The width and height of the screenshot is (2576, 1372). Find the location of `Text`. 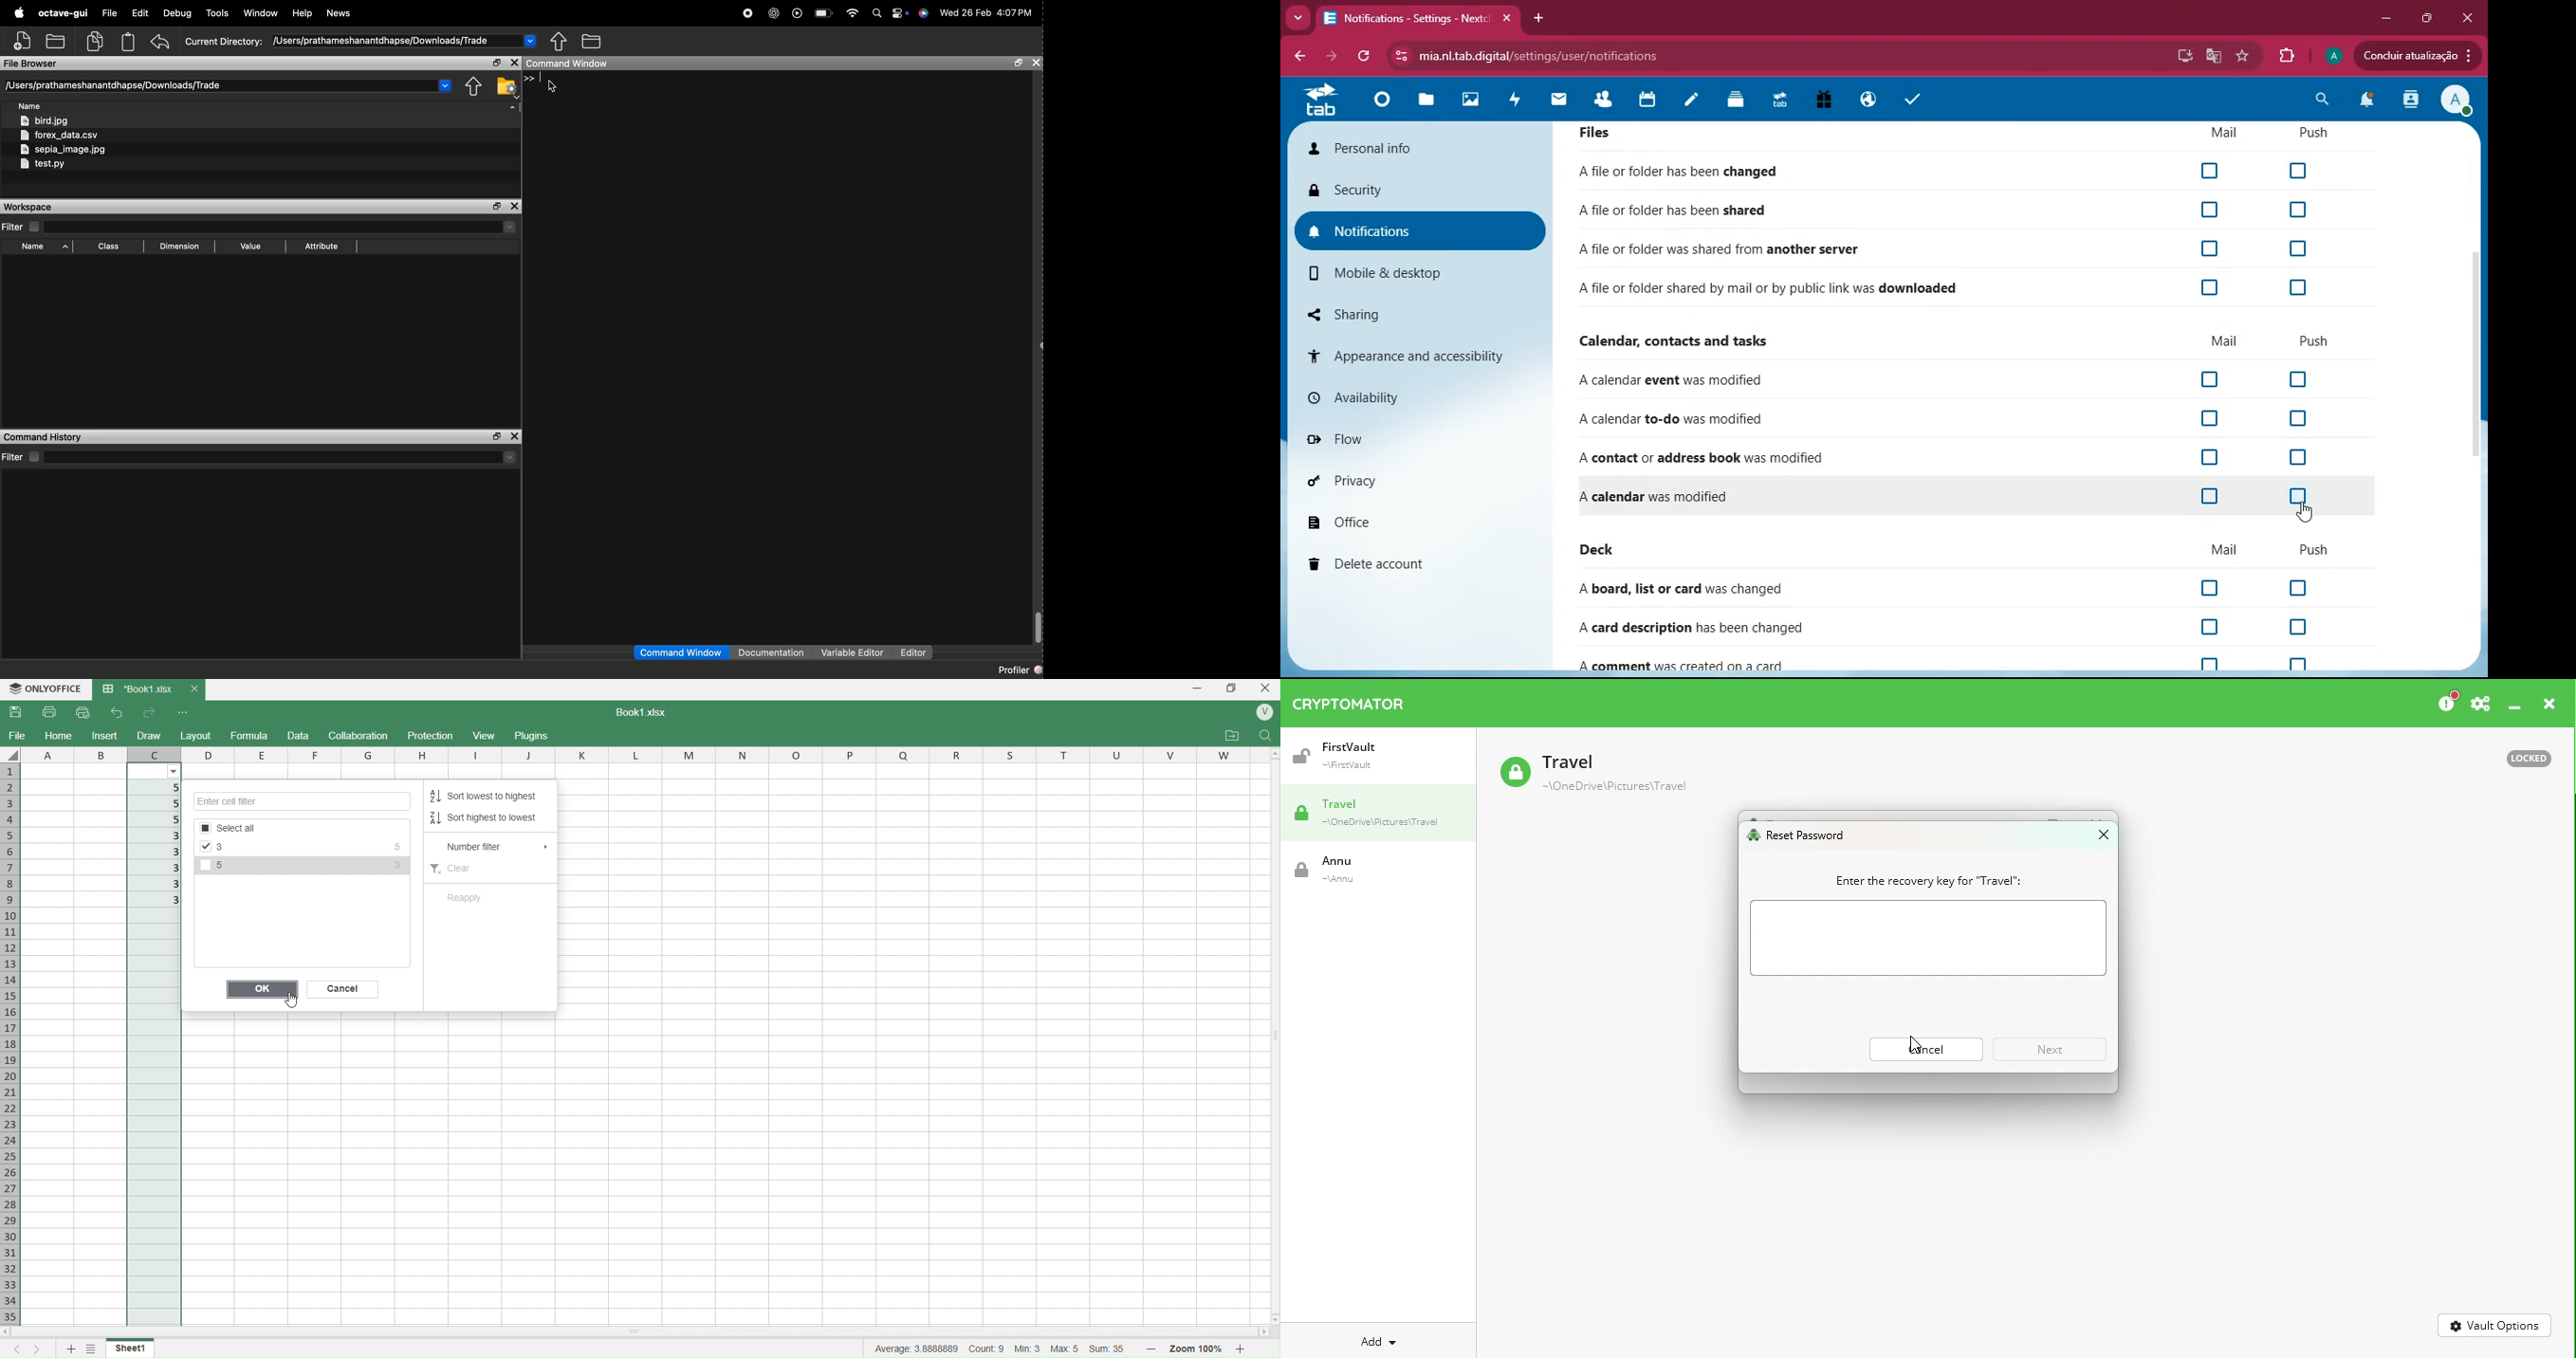

Text is located at coordinates (638, 712).